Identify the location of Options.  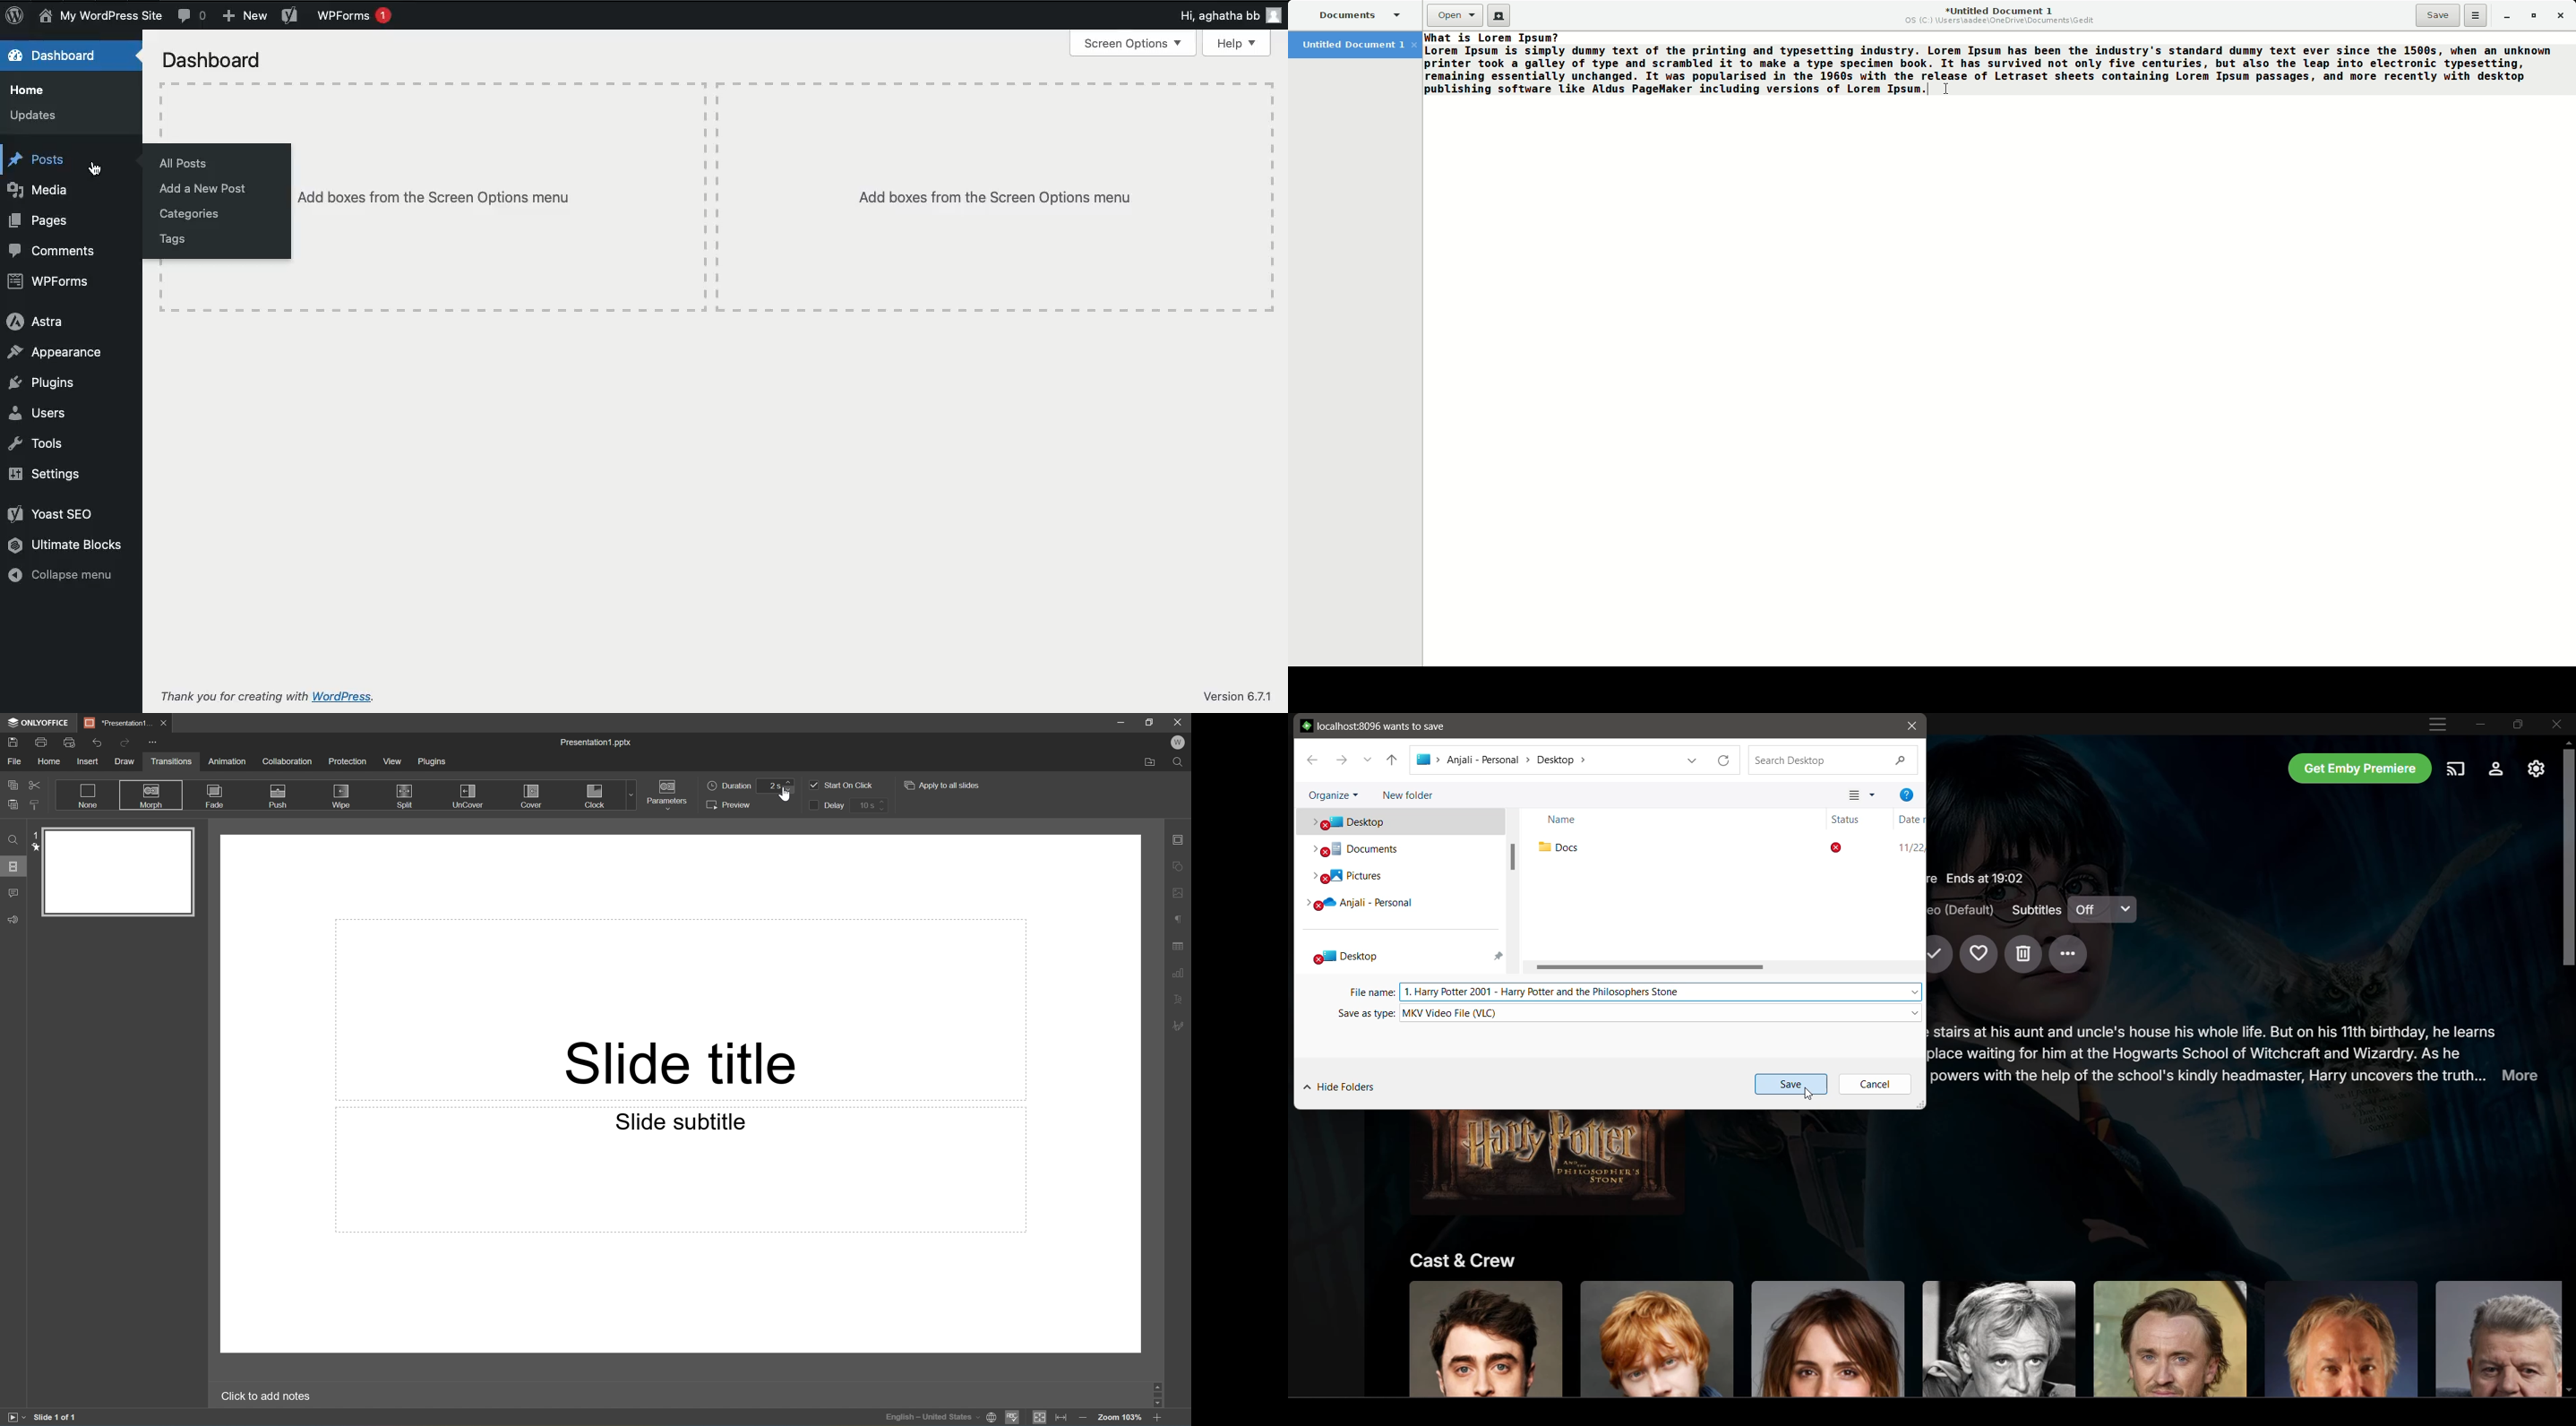
(2476, 15).